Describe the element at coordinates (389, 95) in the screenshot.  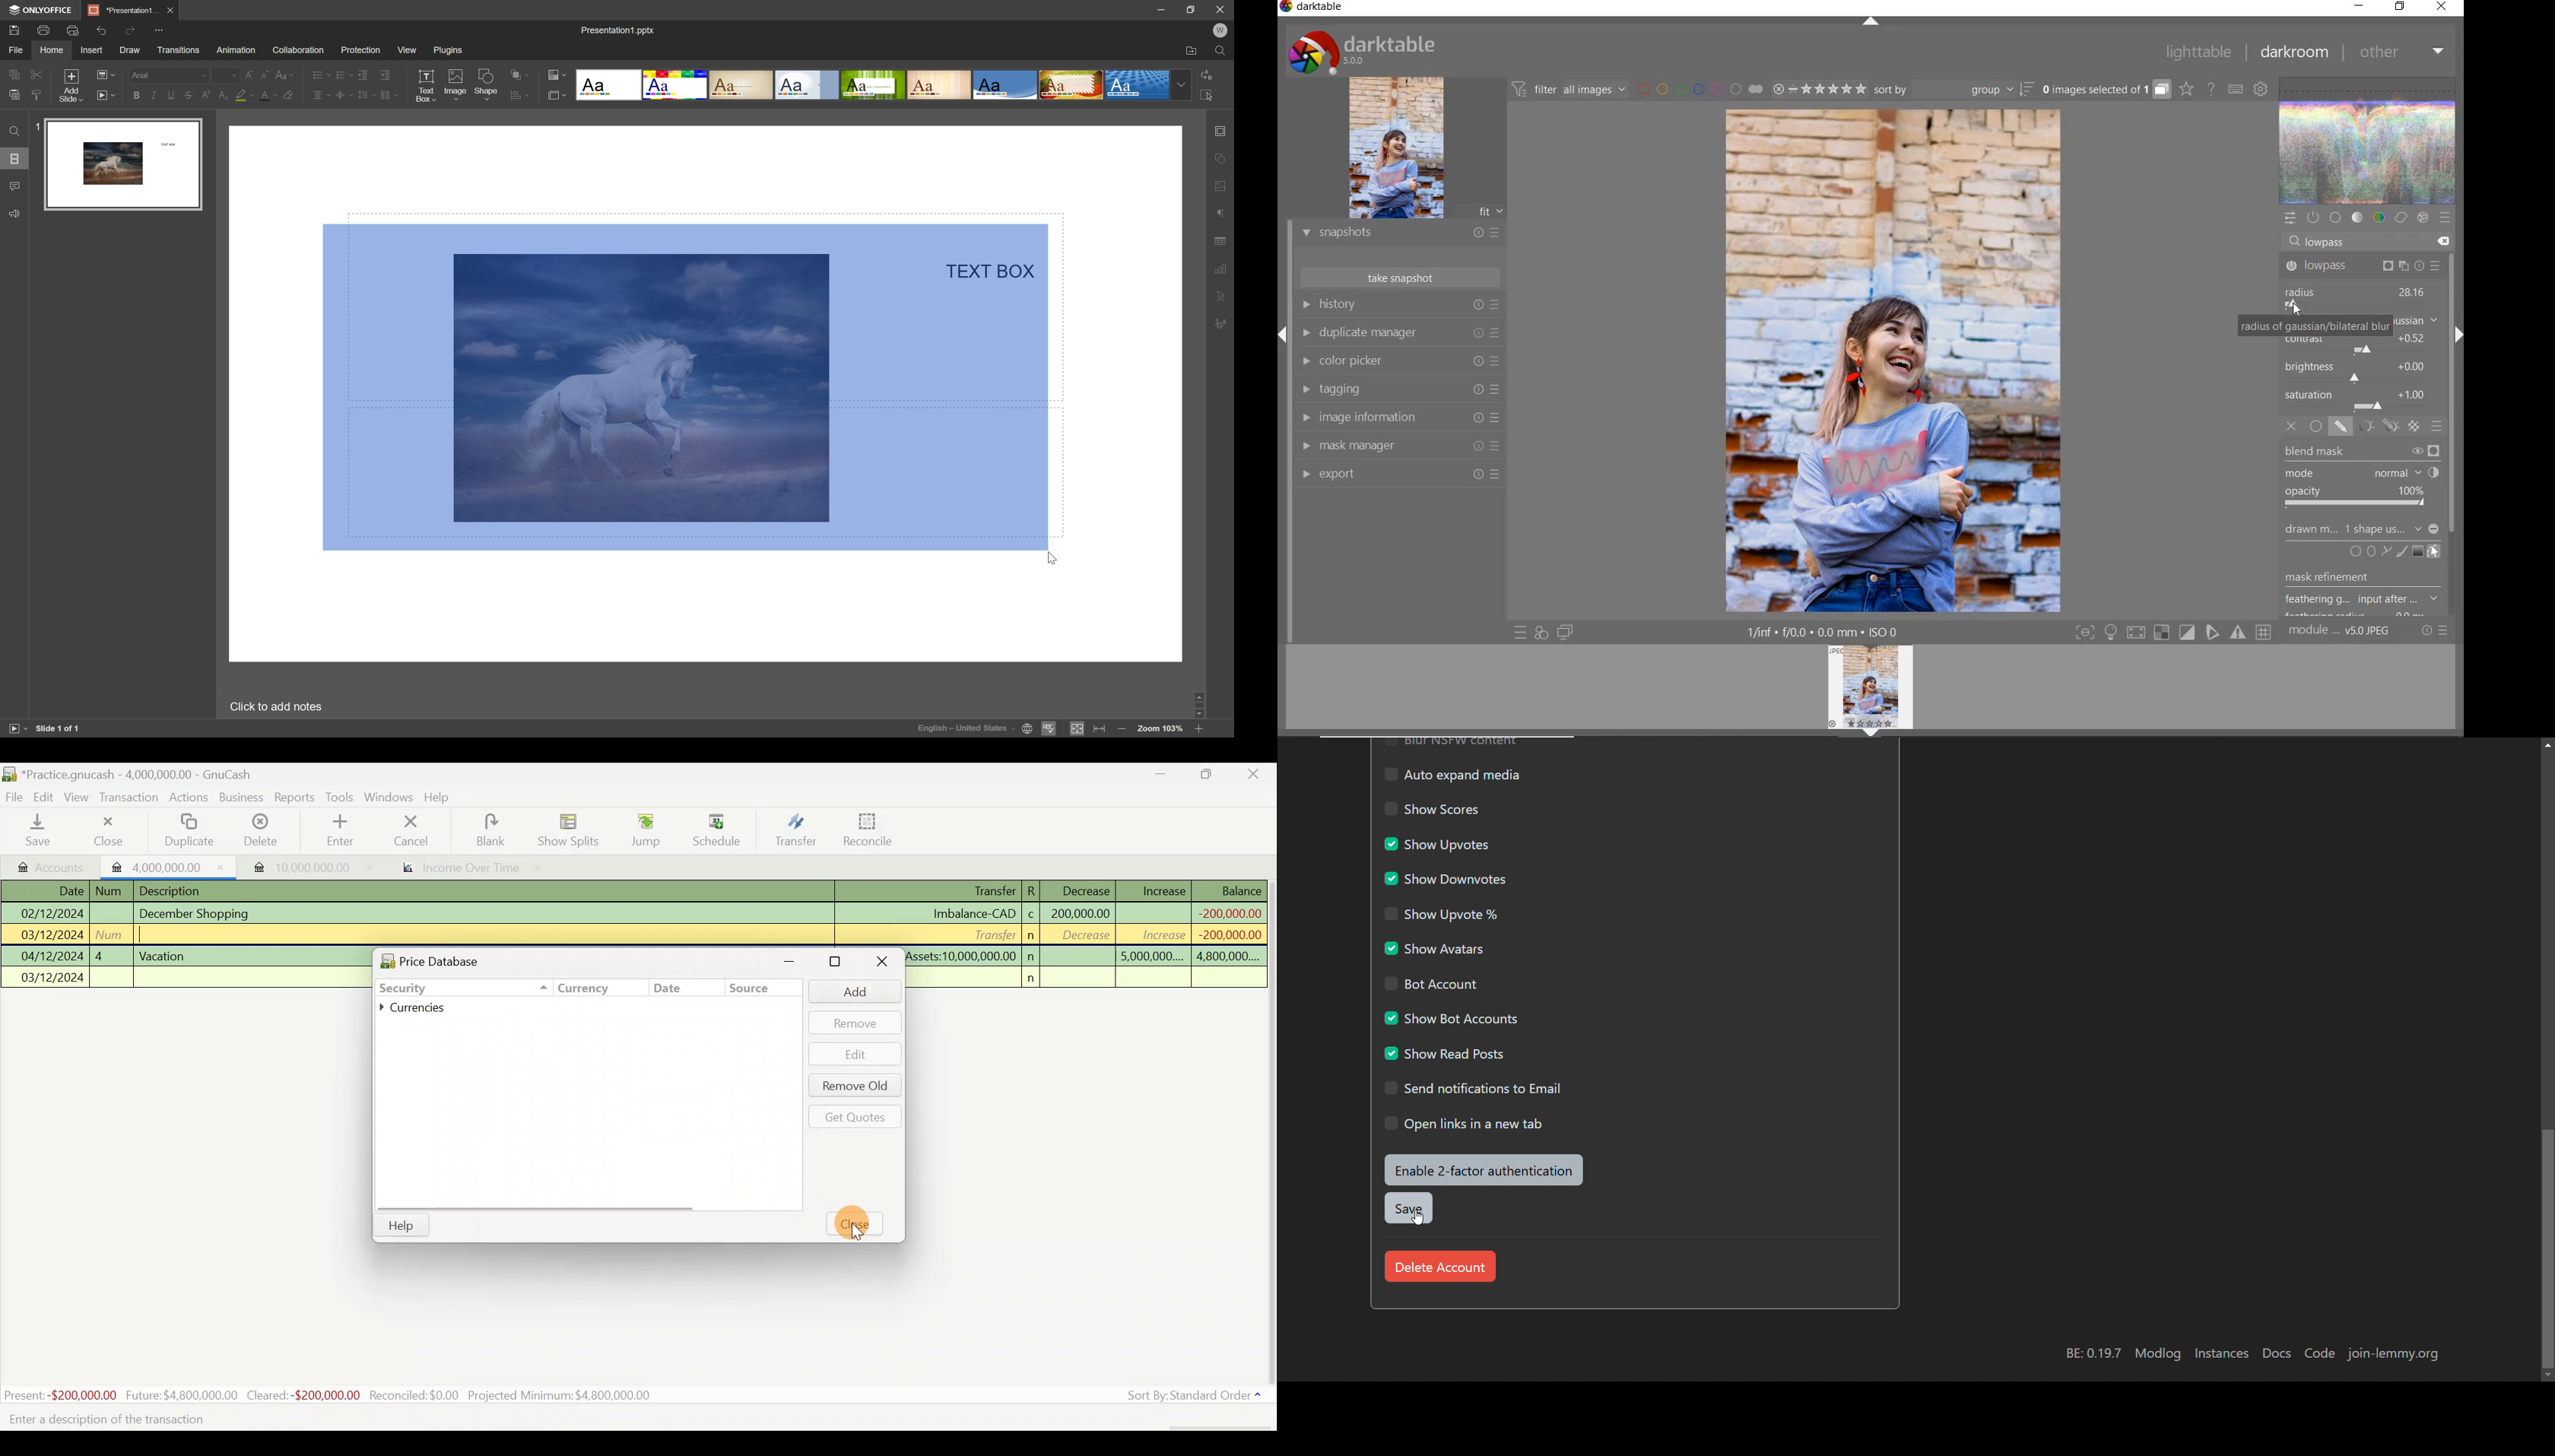
I see `insert columns` at that location.